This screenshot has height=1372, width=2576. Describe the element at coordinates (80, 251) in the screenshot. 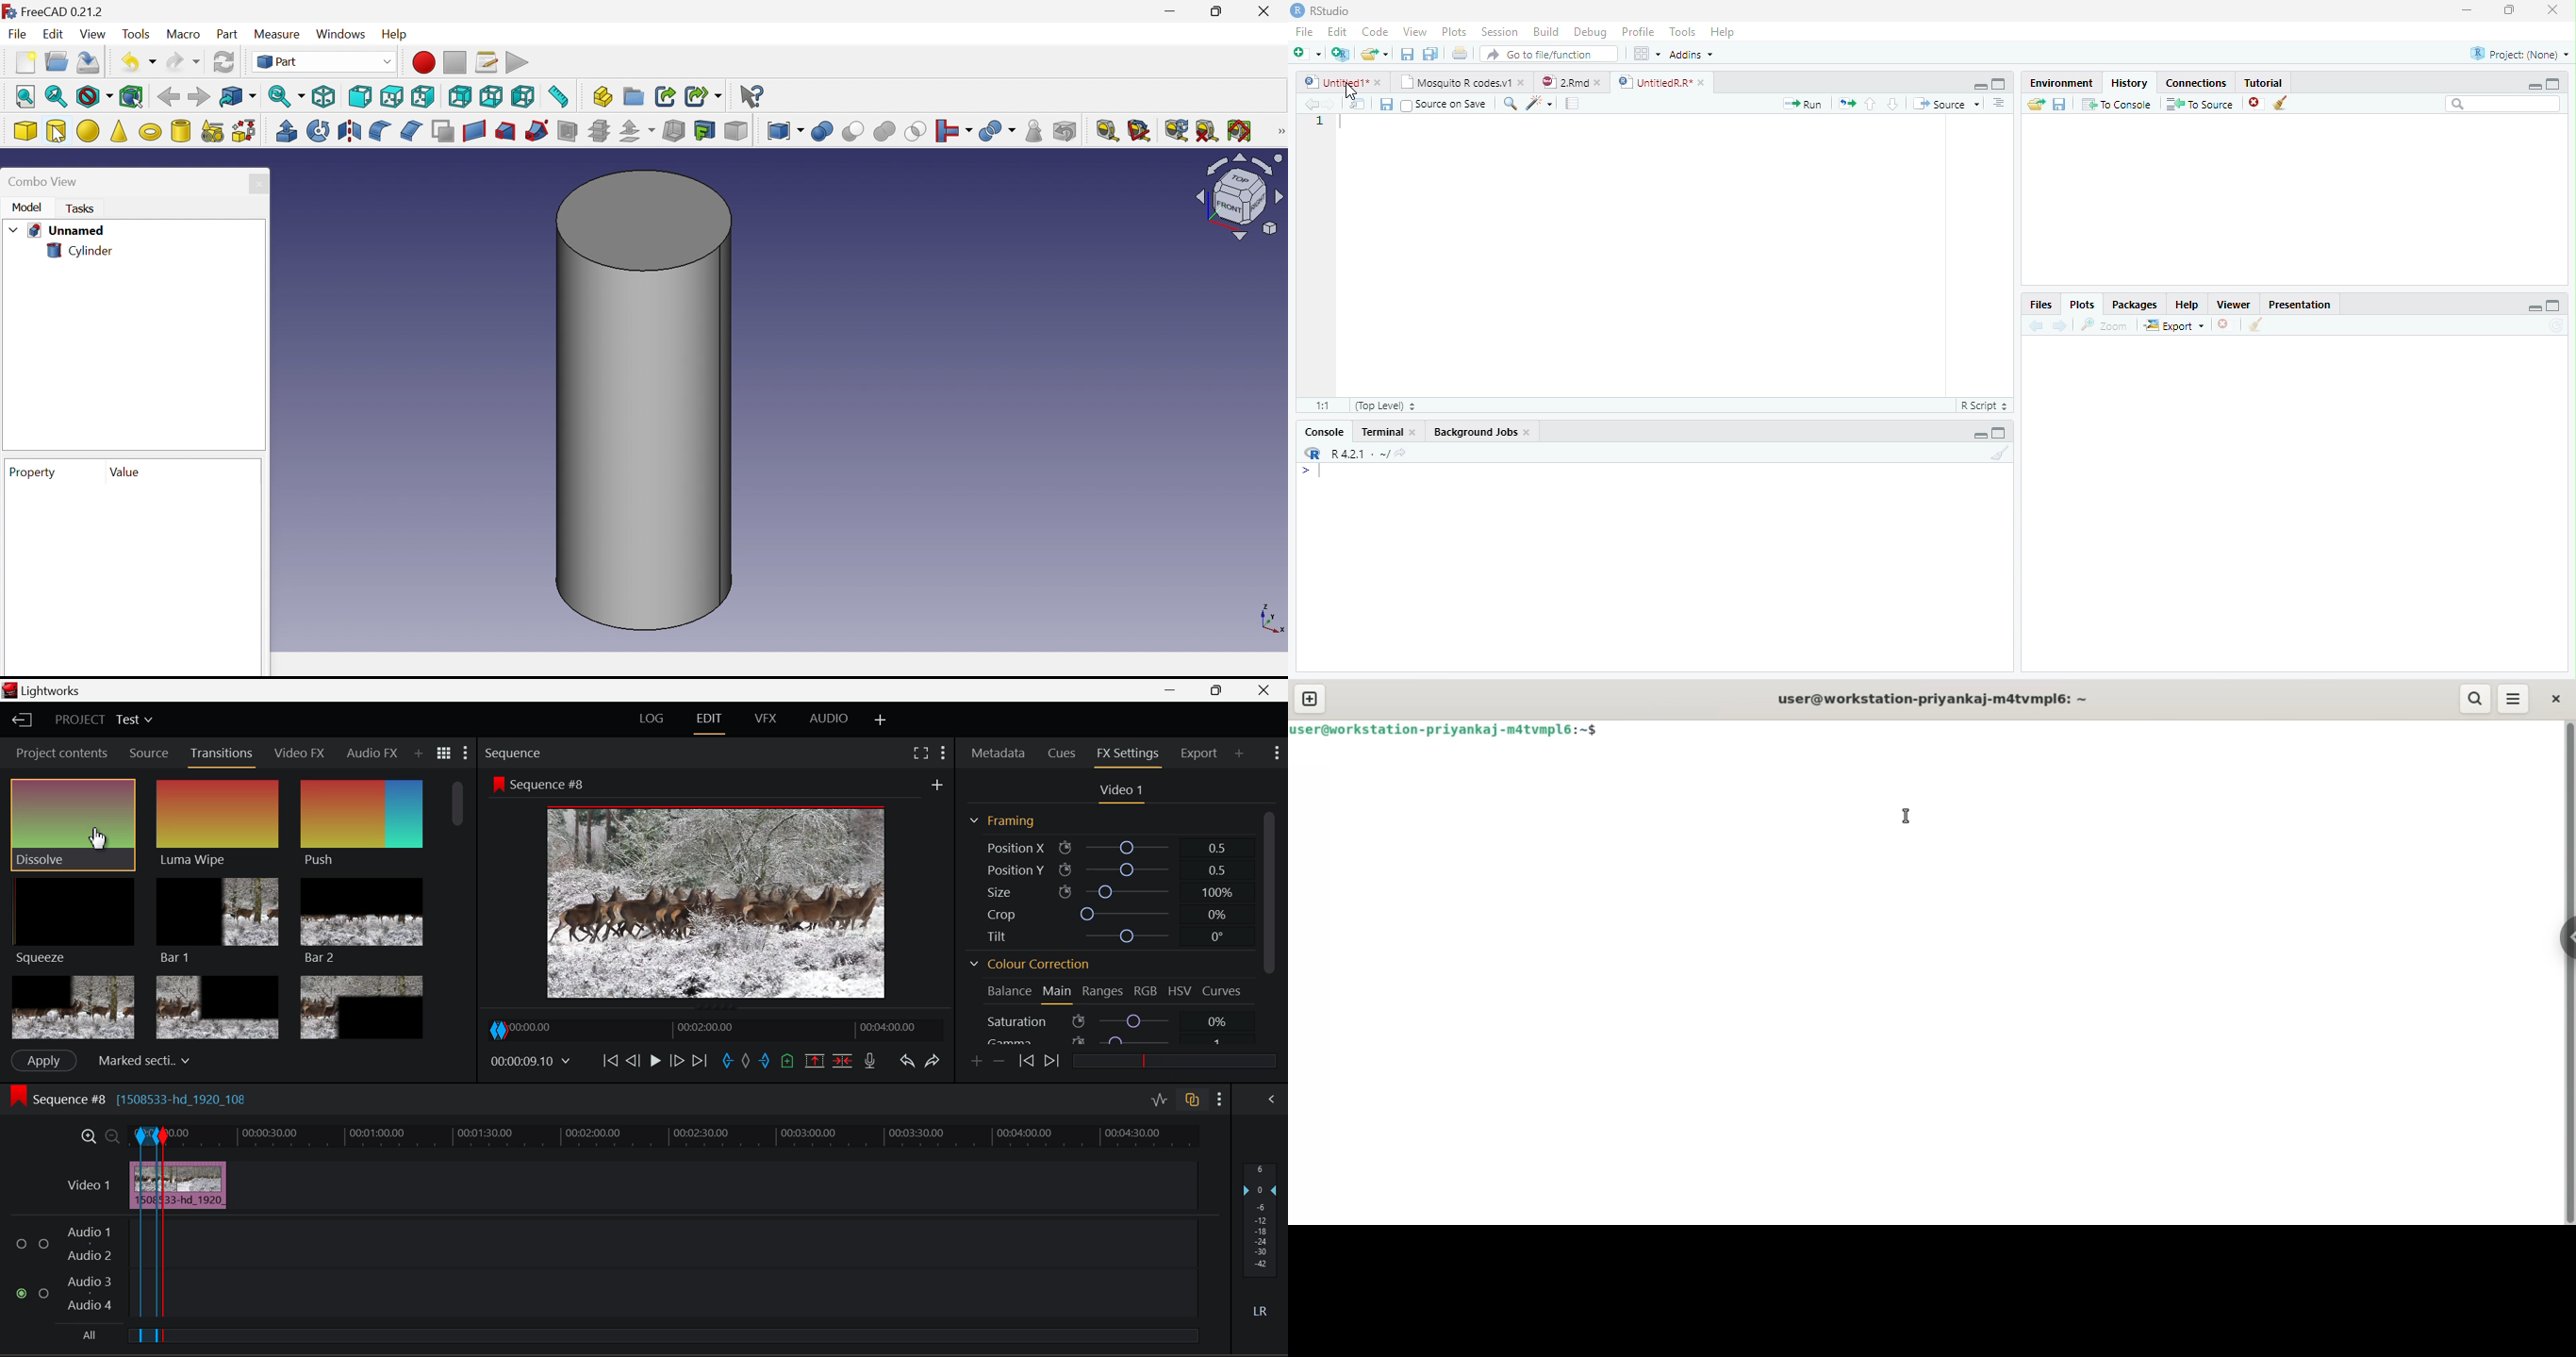

I see `Cylinder` at that location.